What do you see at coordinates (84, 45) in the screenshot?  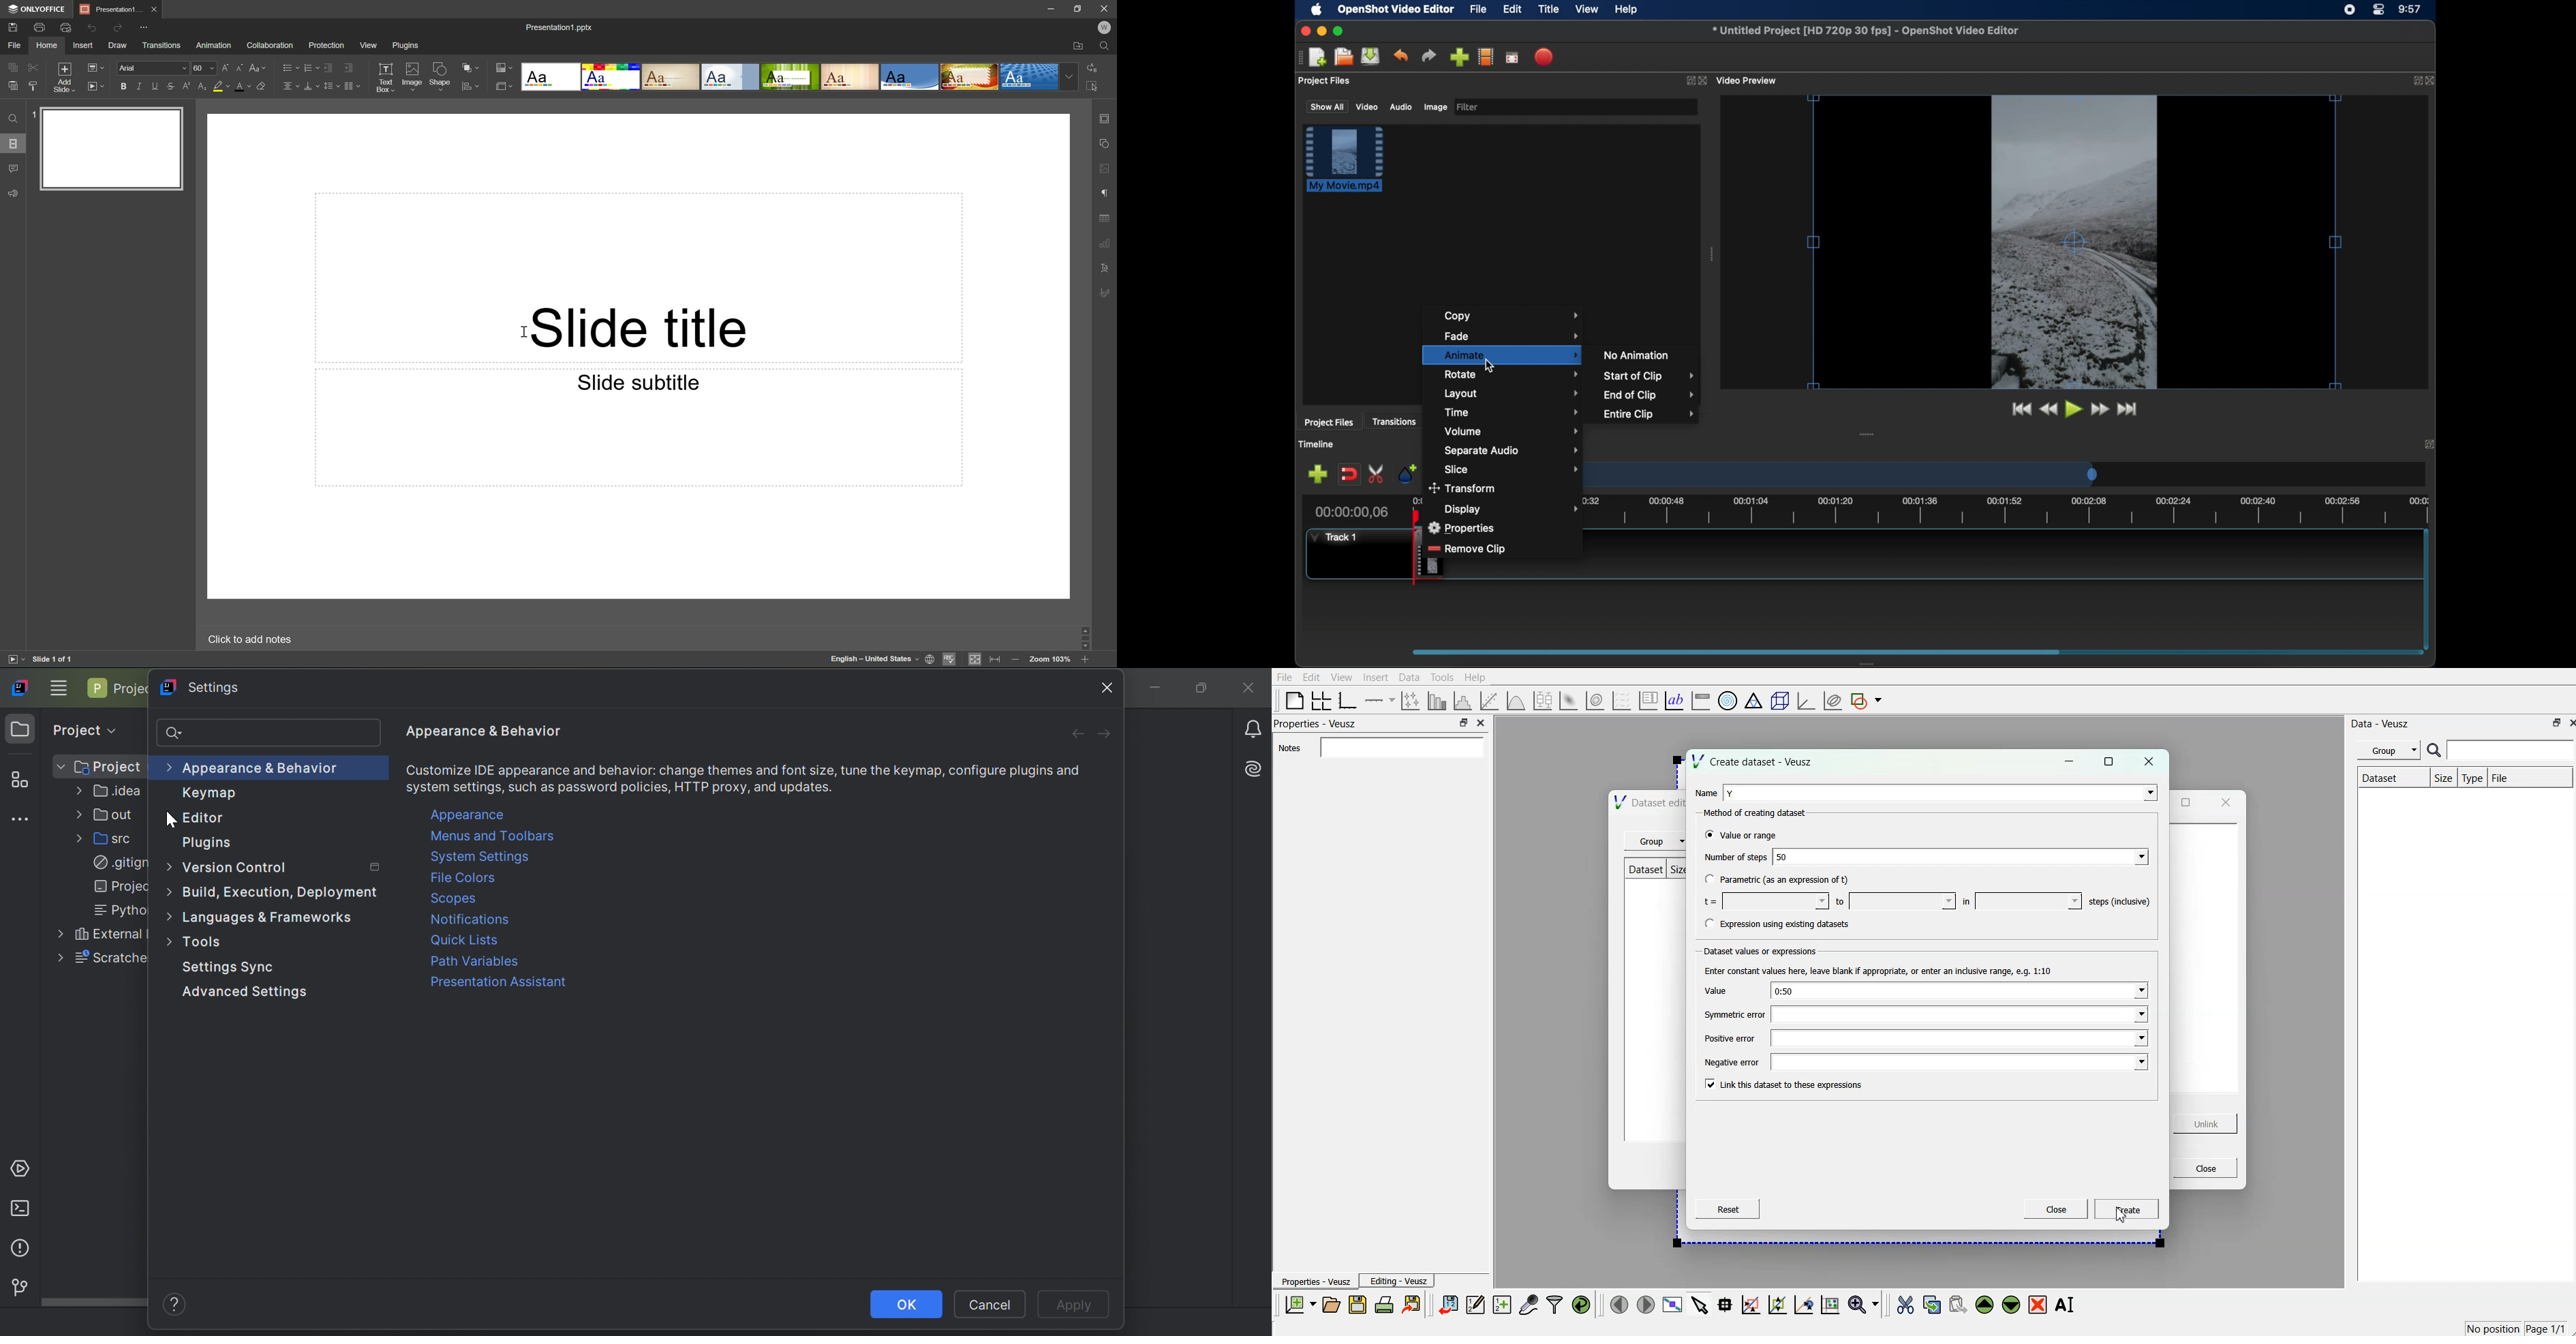 I see `Insert` at bounding box center [84, 45].